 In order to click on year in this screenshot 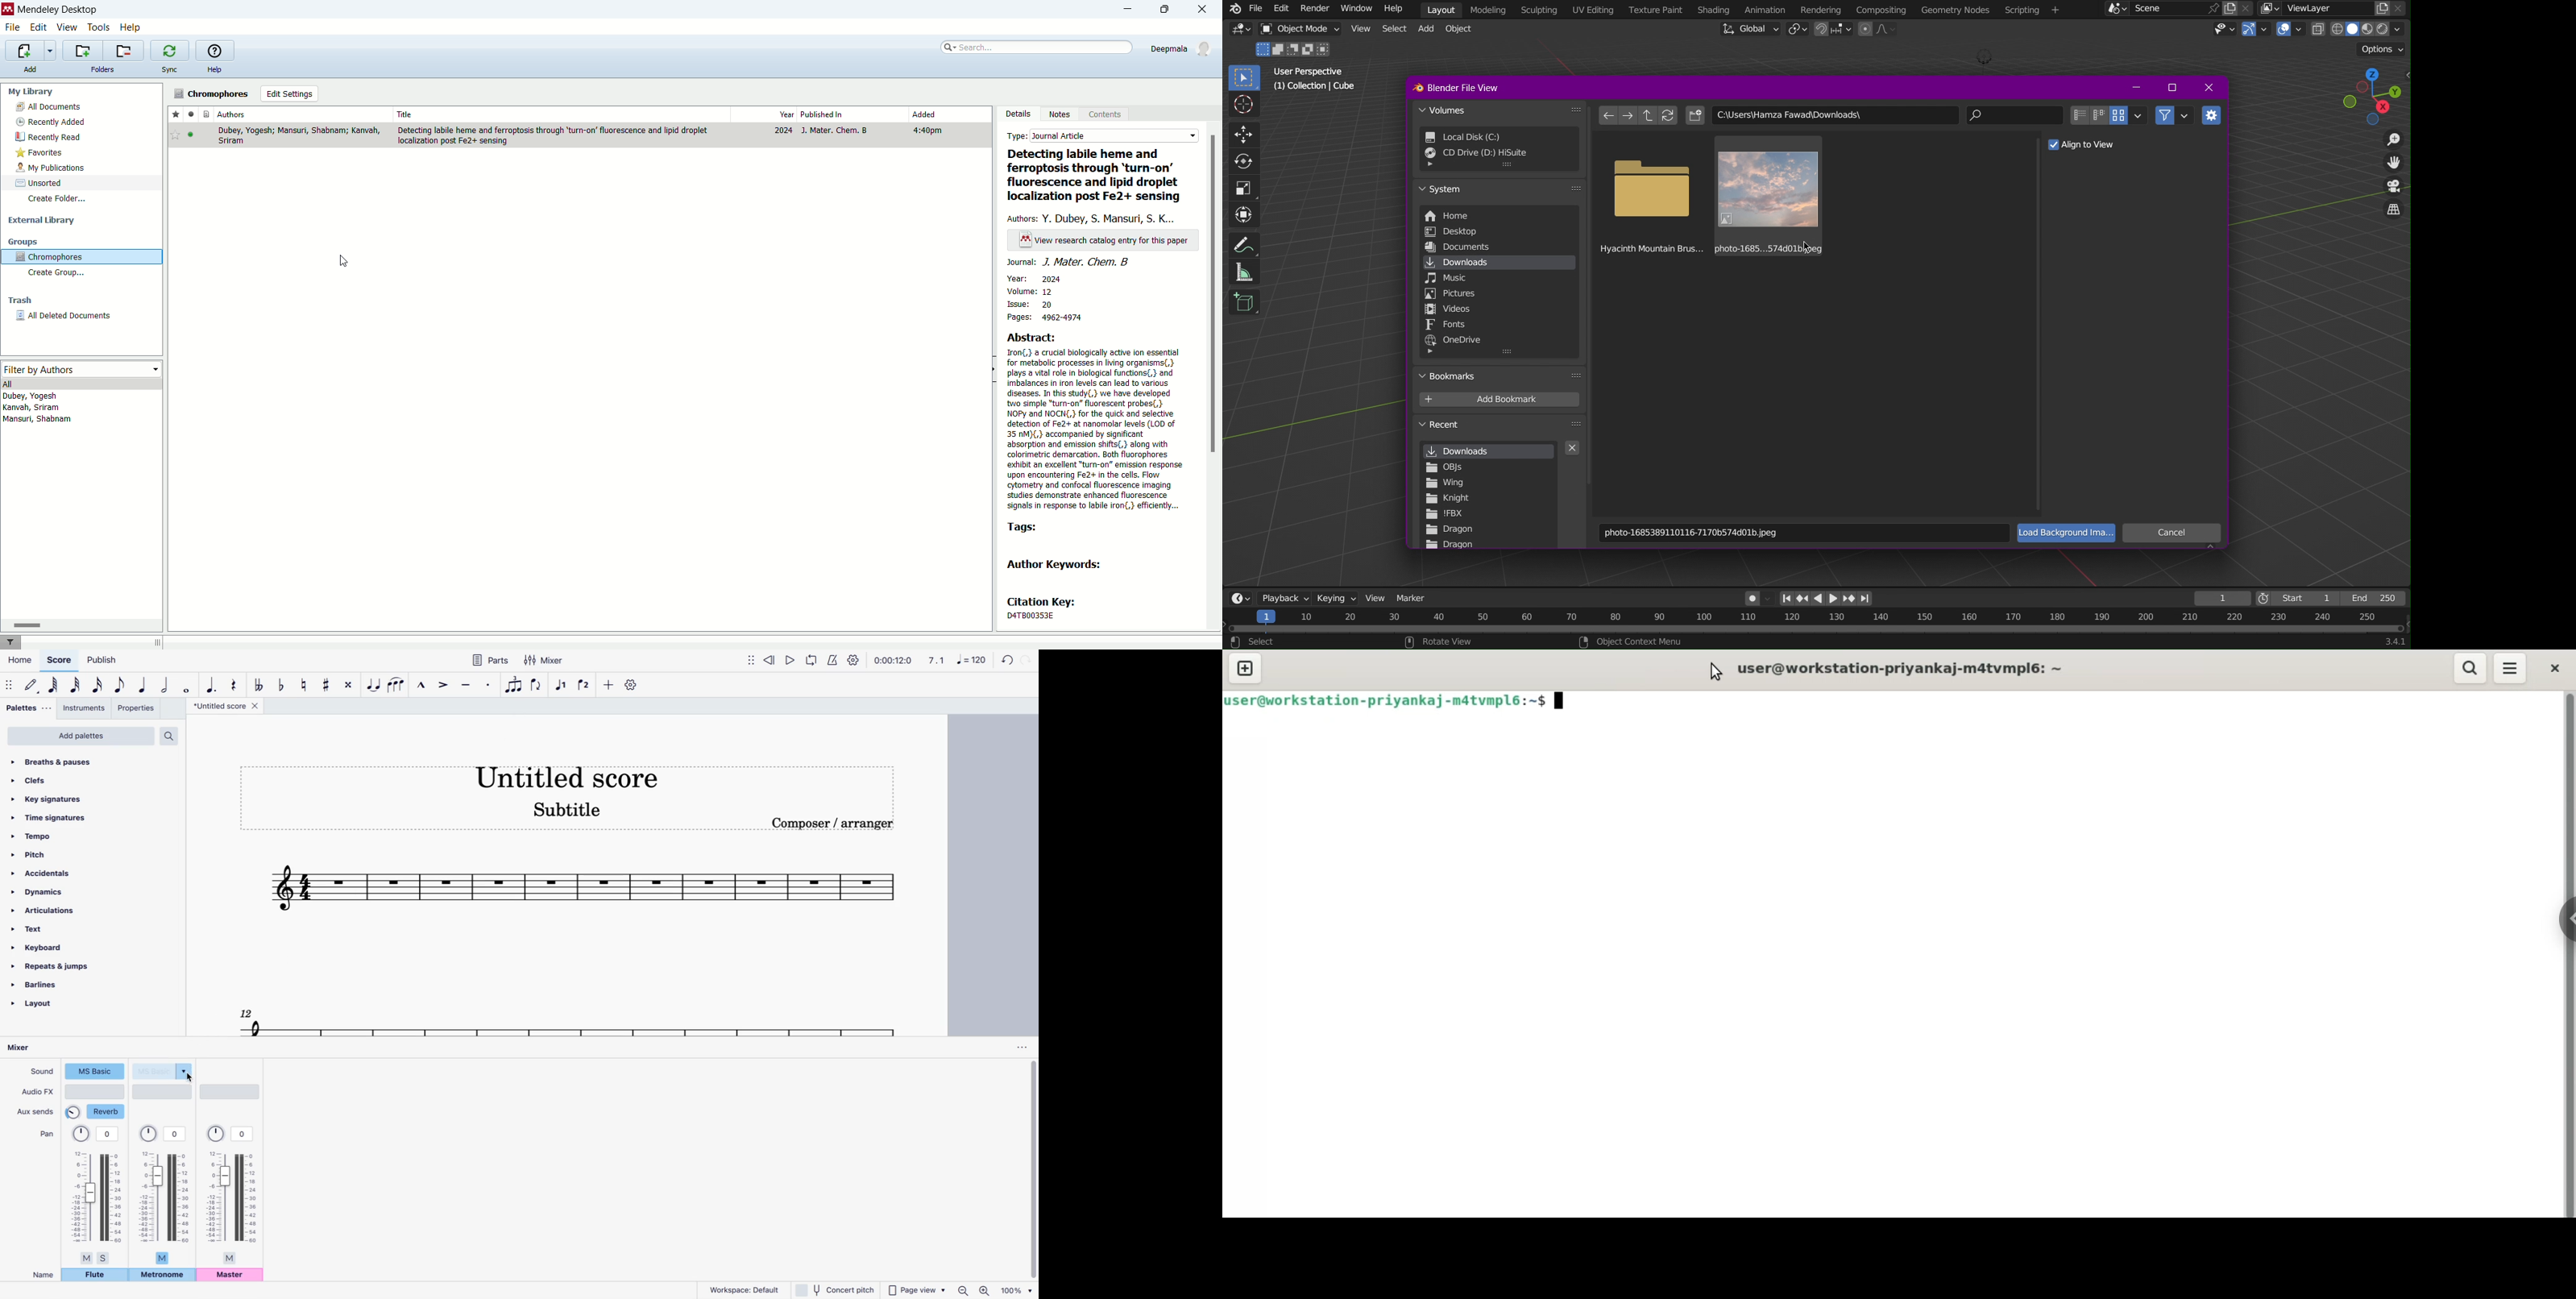, I will do `click(763, 114)`.